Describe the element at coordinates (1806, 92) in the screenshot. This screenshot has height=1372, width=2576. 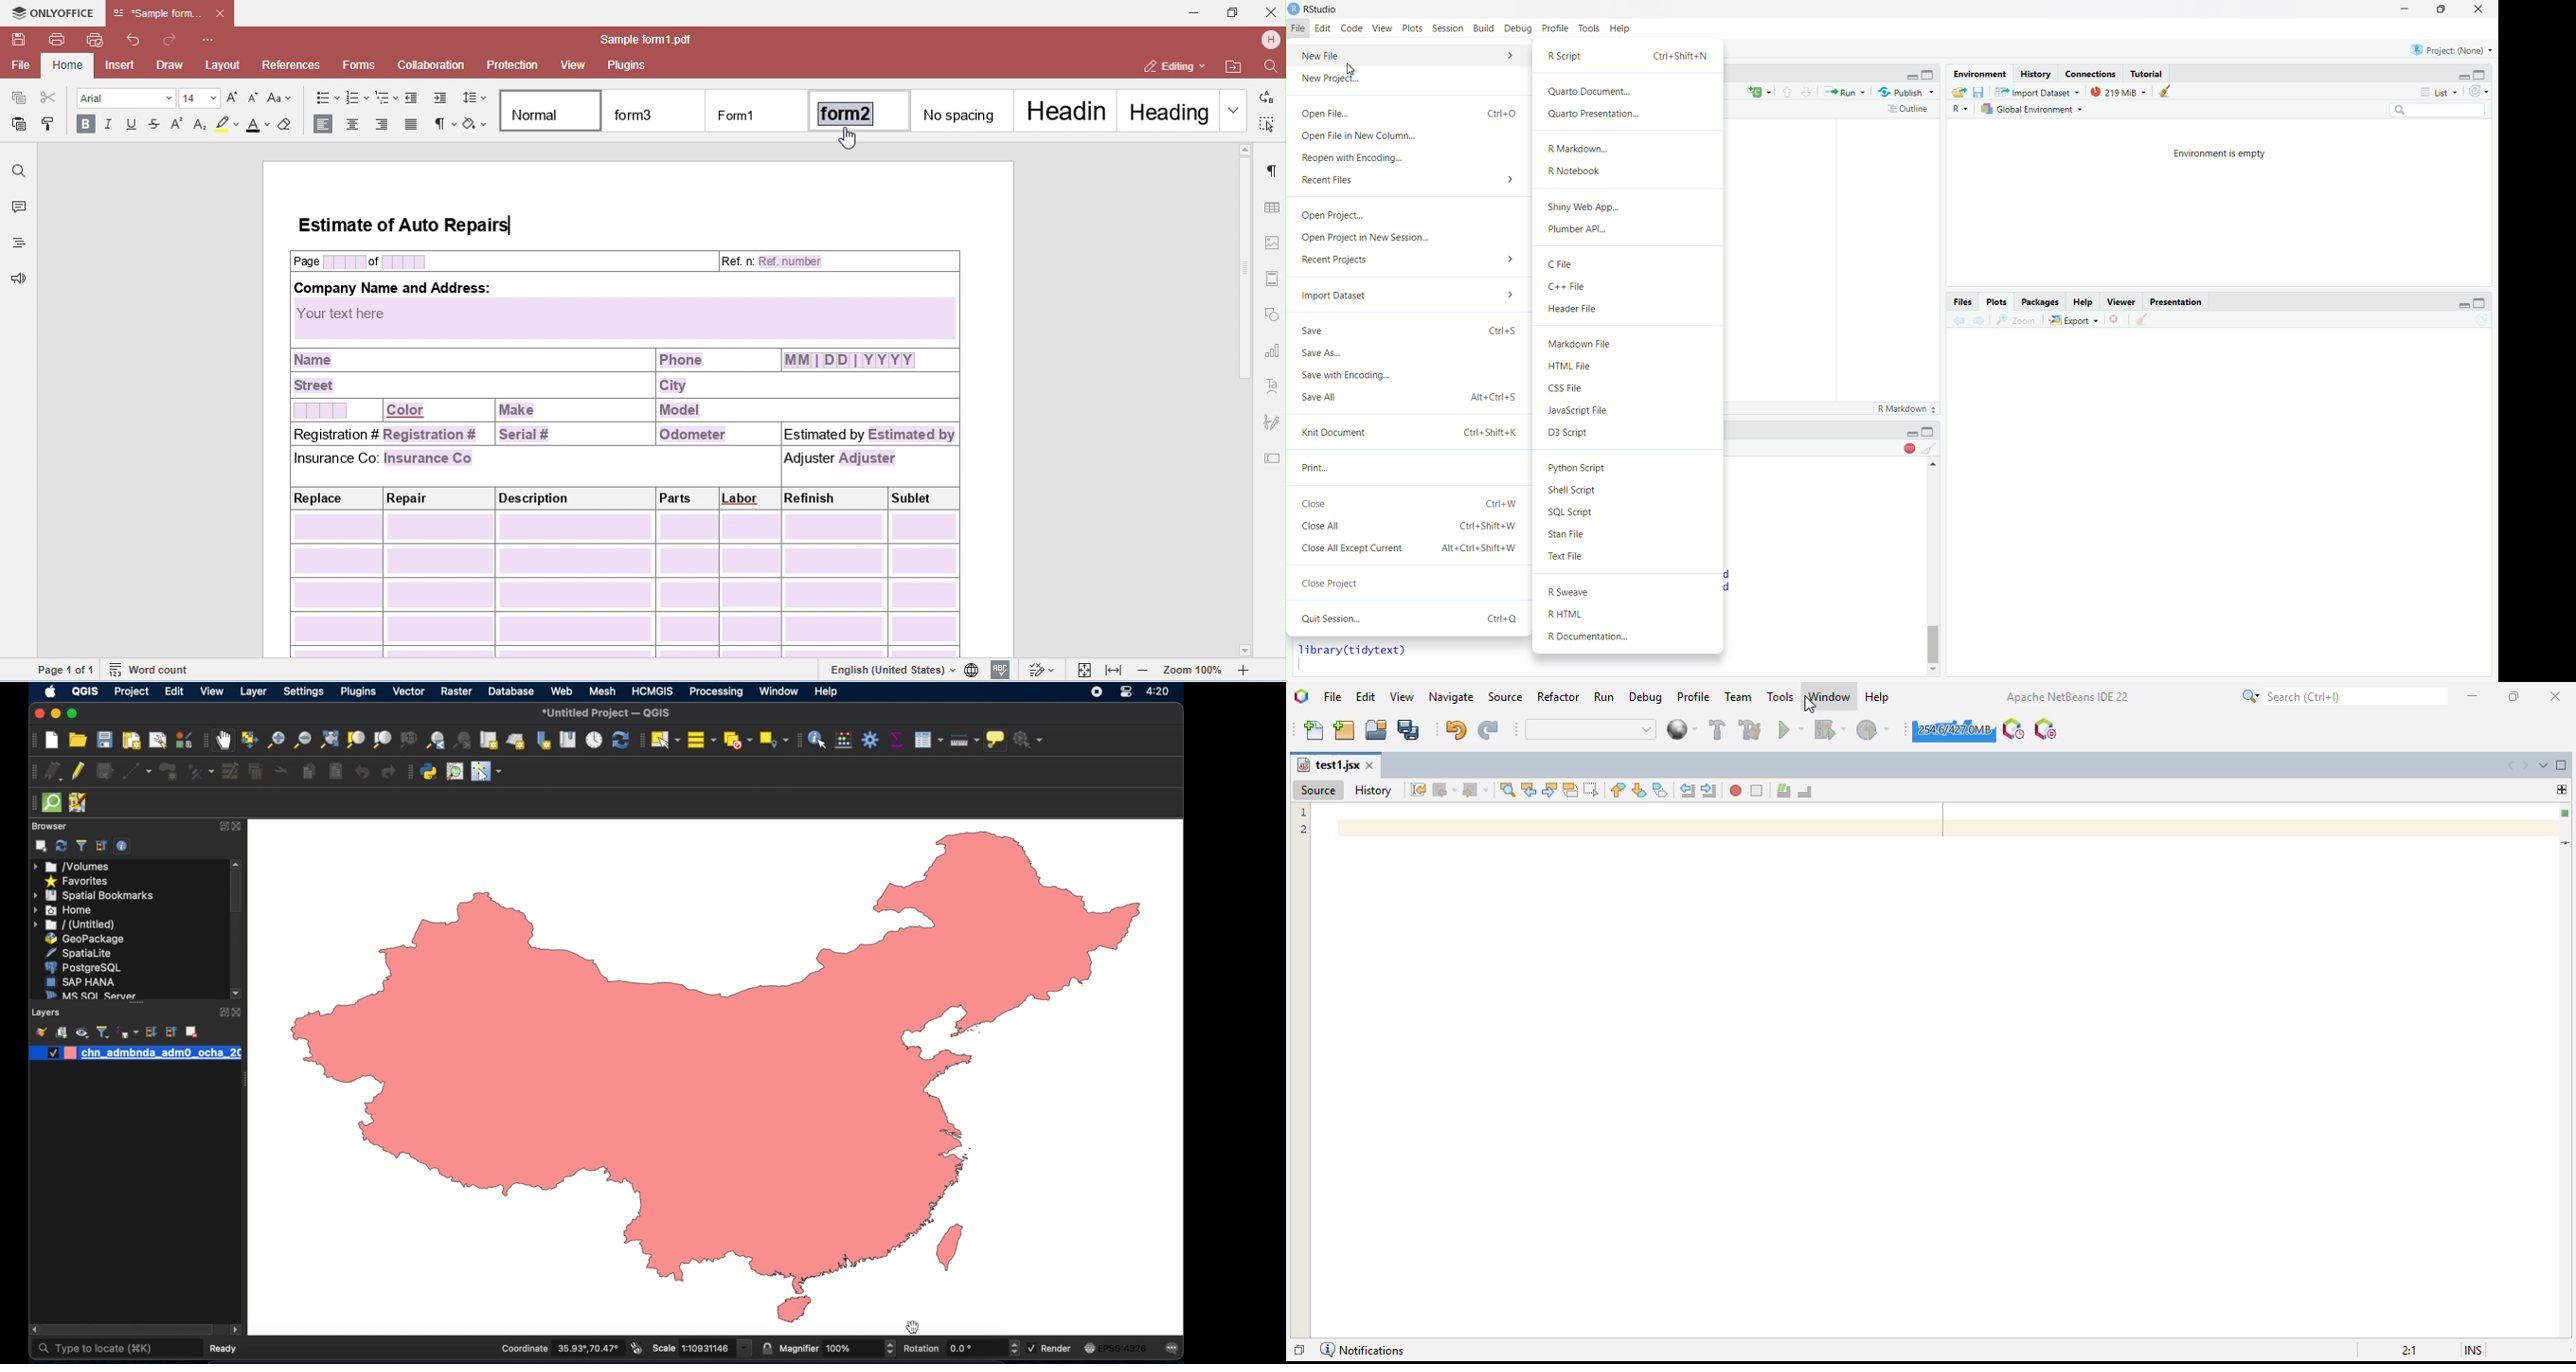
I see `go to next section` at that location.